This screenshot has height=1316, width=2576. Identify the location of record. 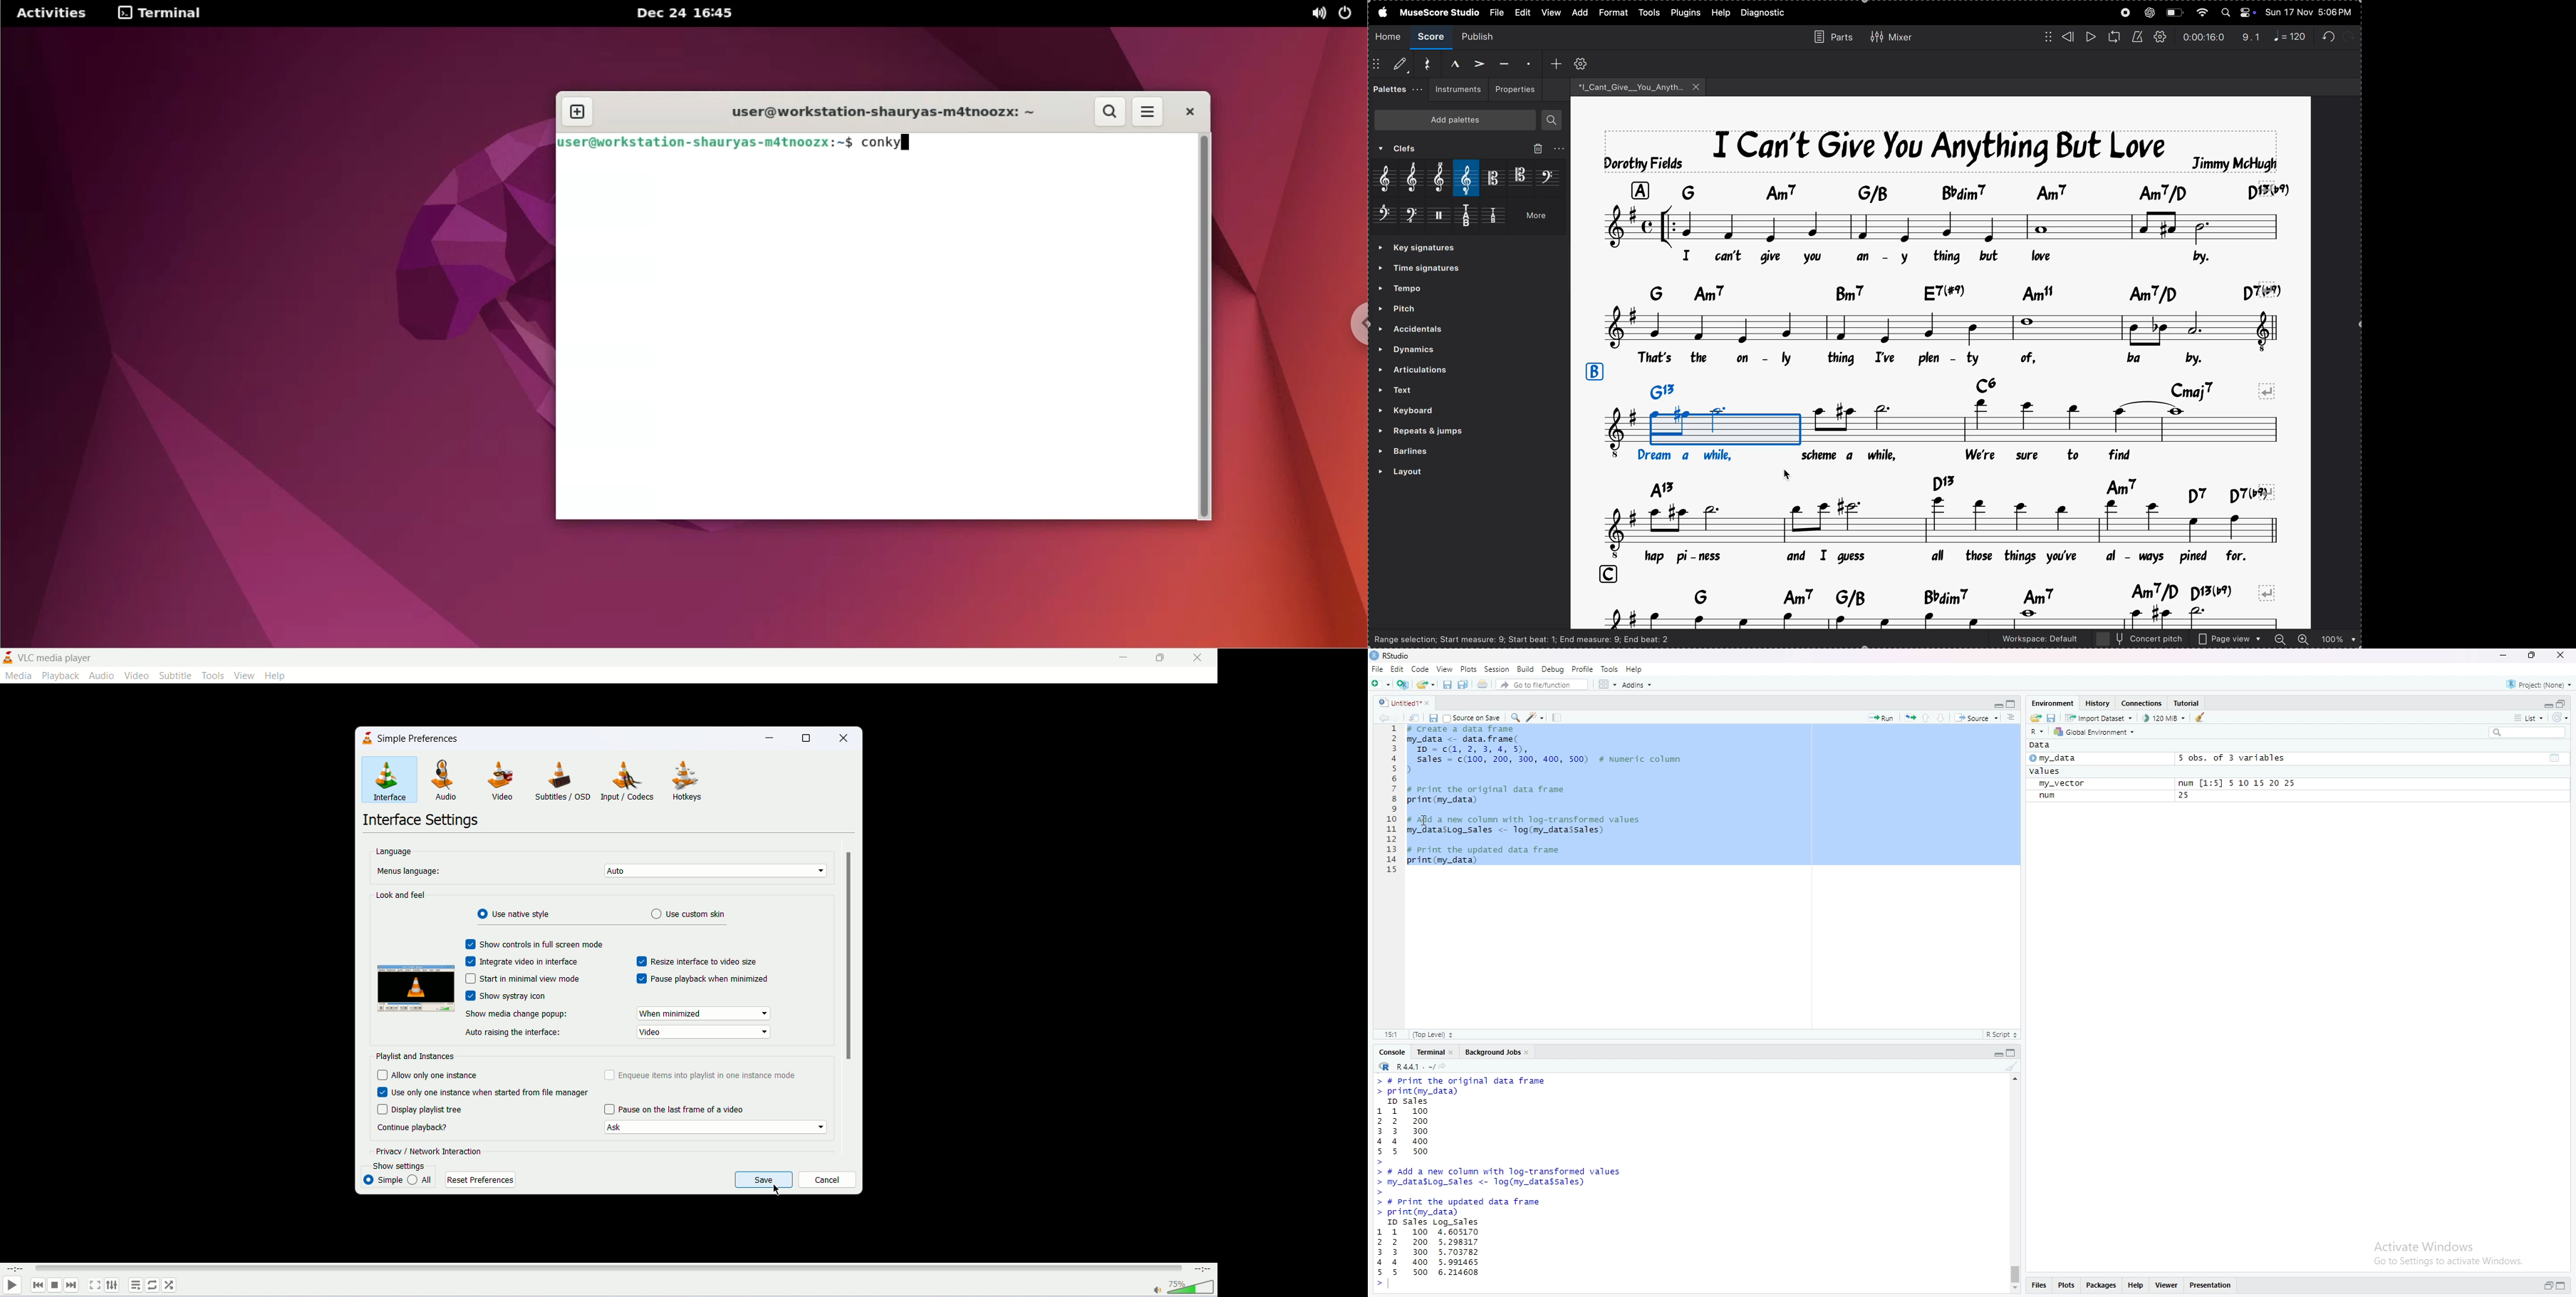
(2125, 13).